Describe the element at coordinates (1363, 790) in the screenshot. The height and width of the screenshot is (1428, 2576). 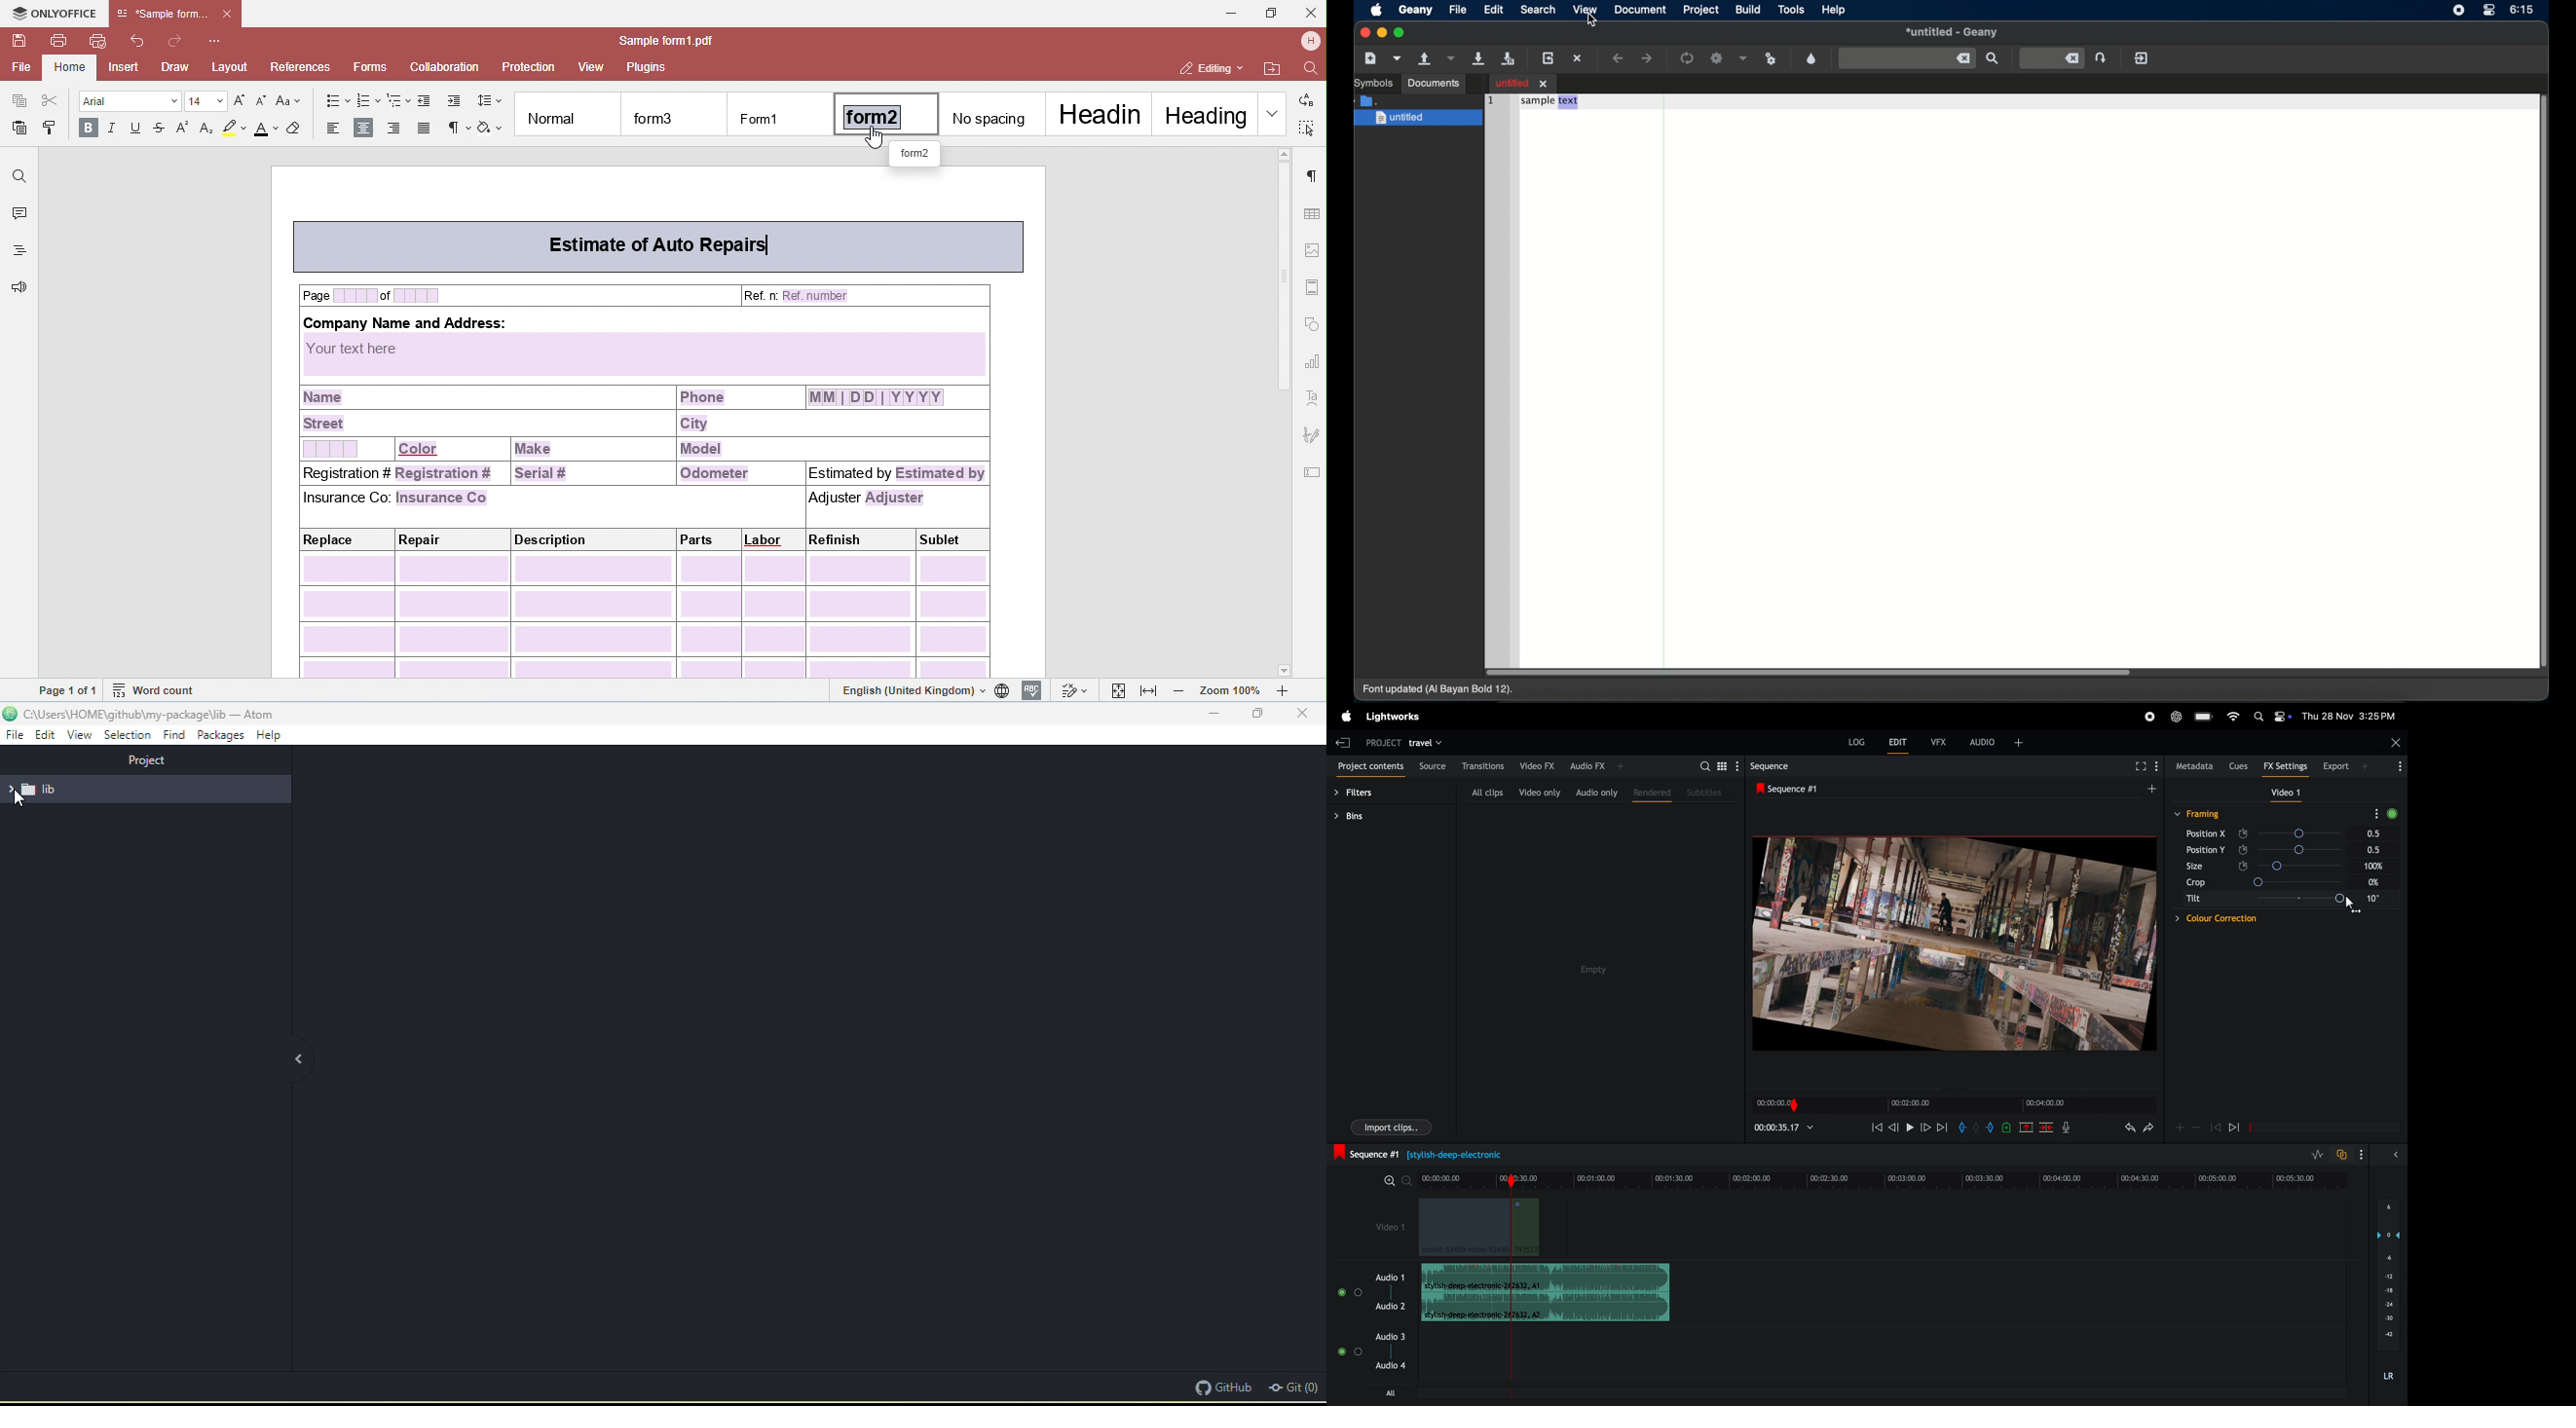
I see `filters` at that location.